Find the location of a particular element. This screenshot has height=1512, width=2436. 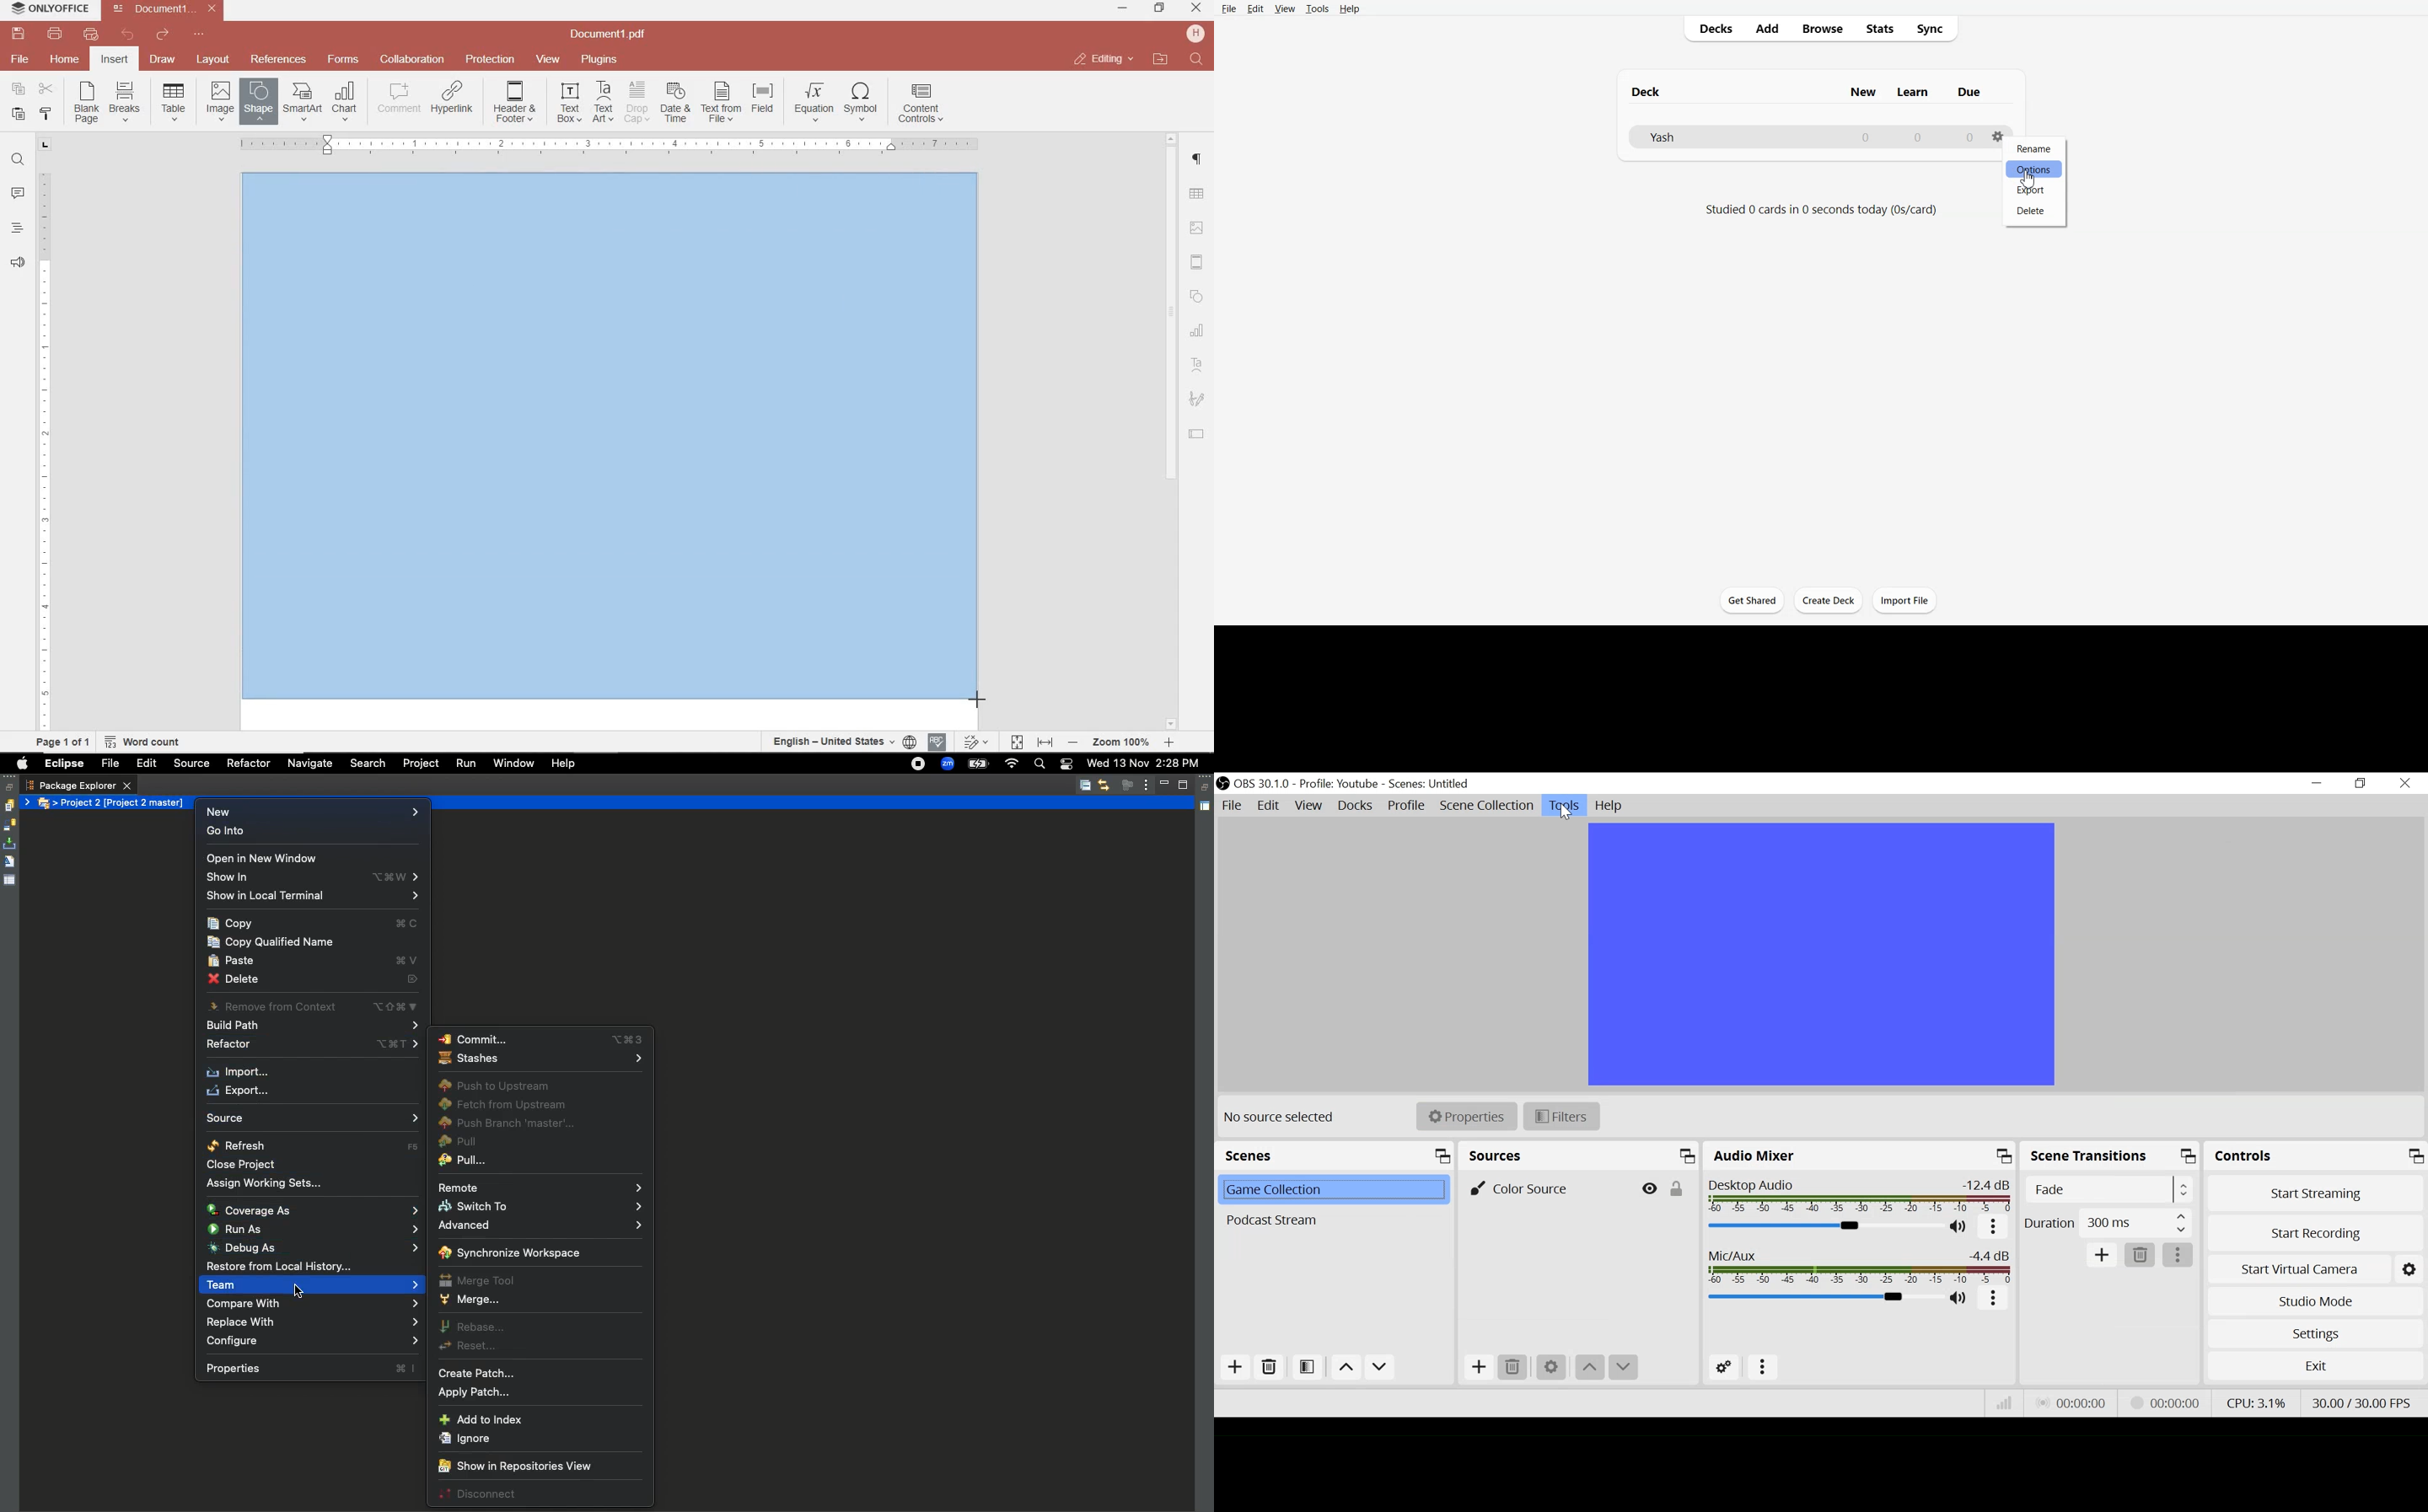

Tools is located at coordinates (1564, 806).